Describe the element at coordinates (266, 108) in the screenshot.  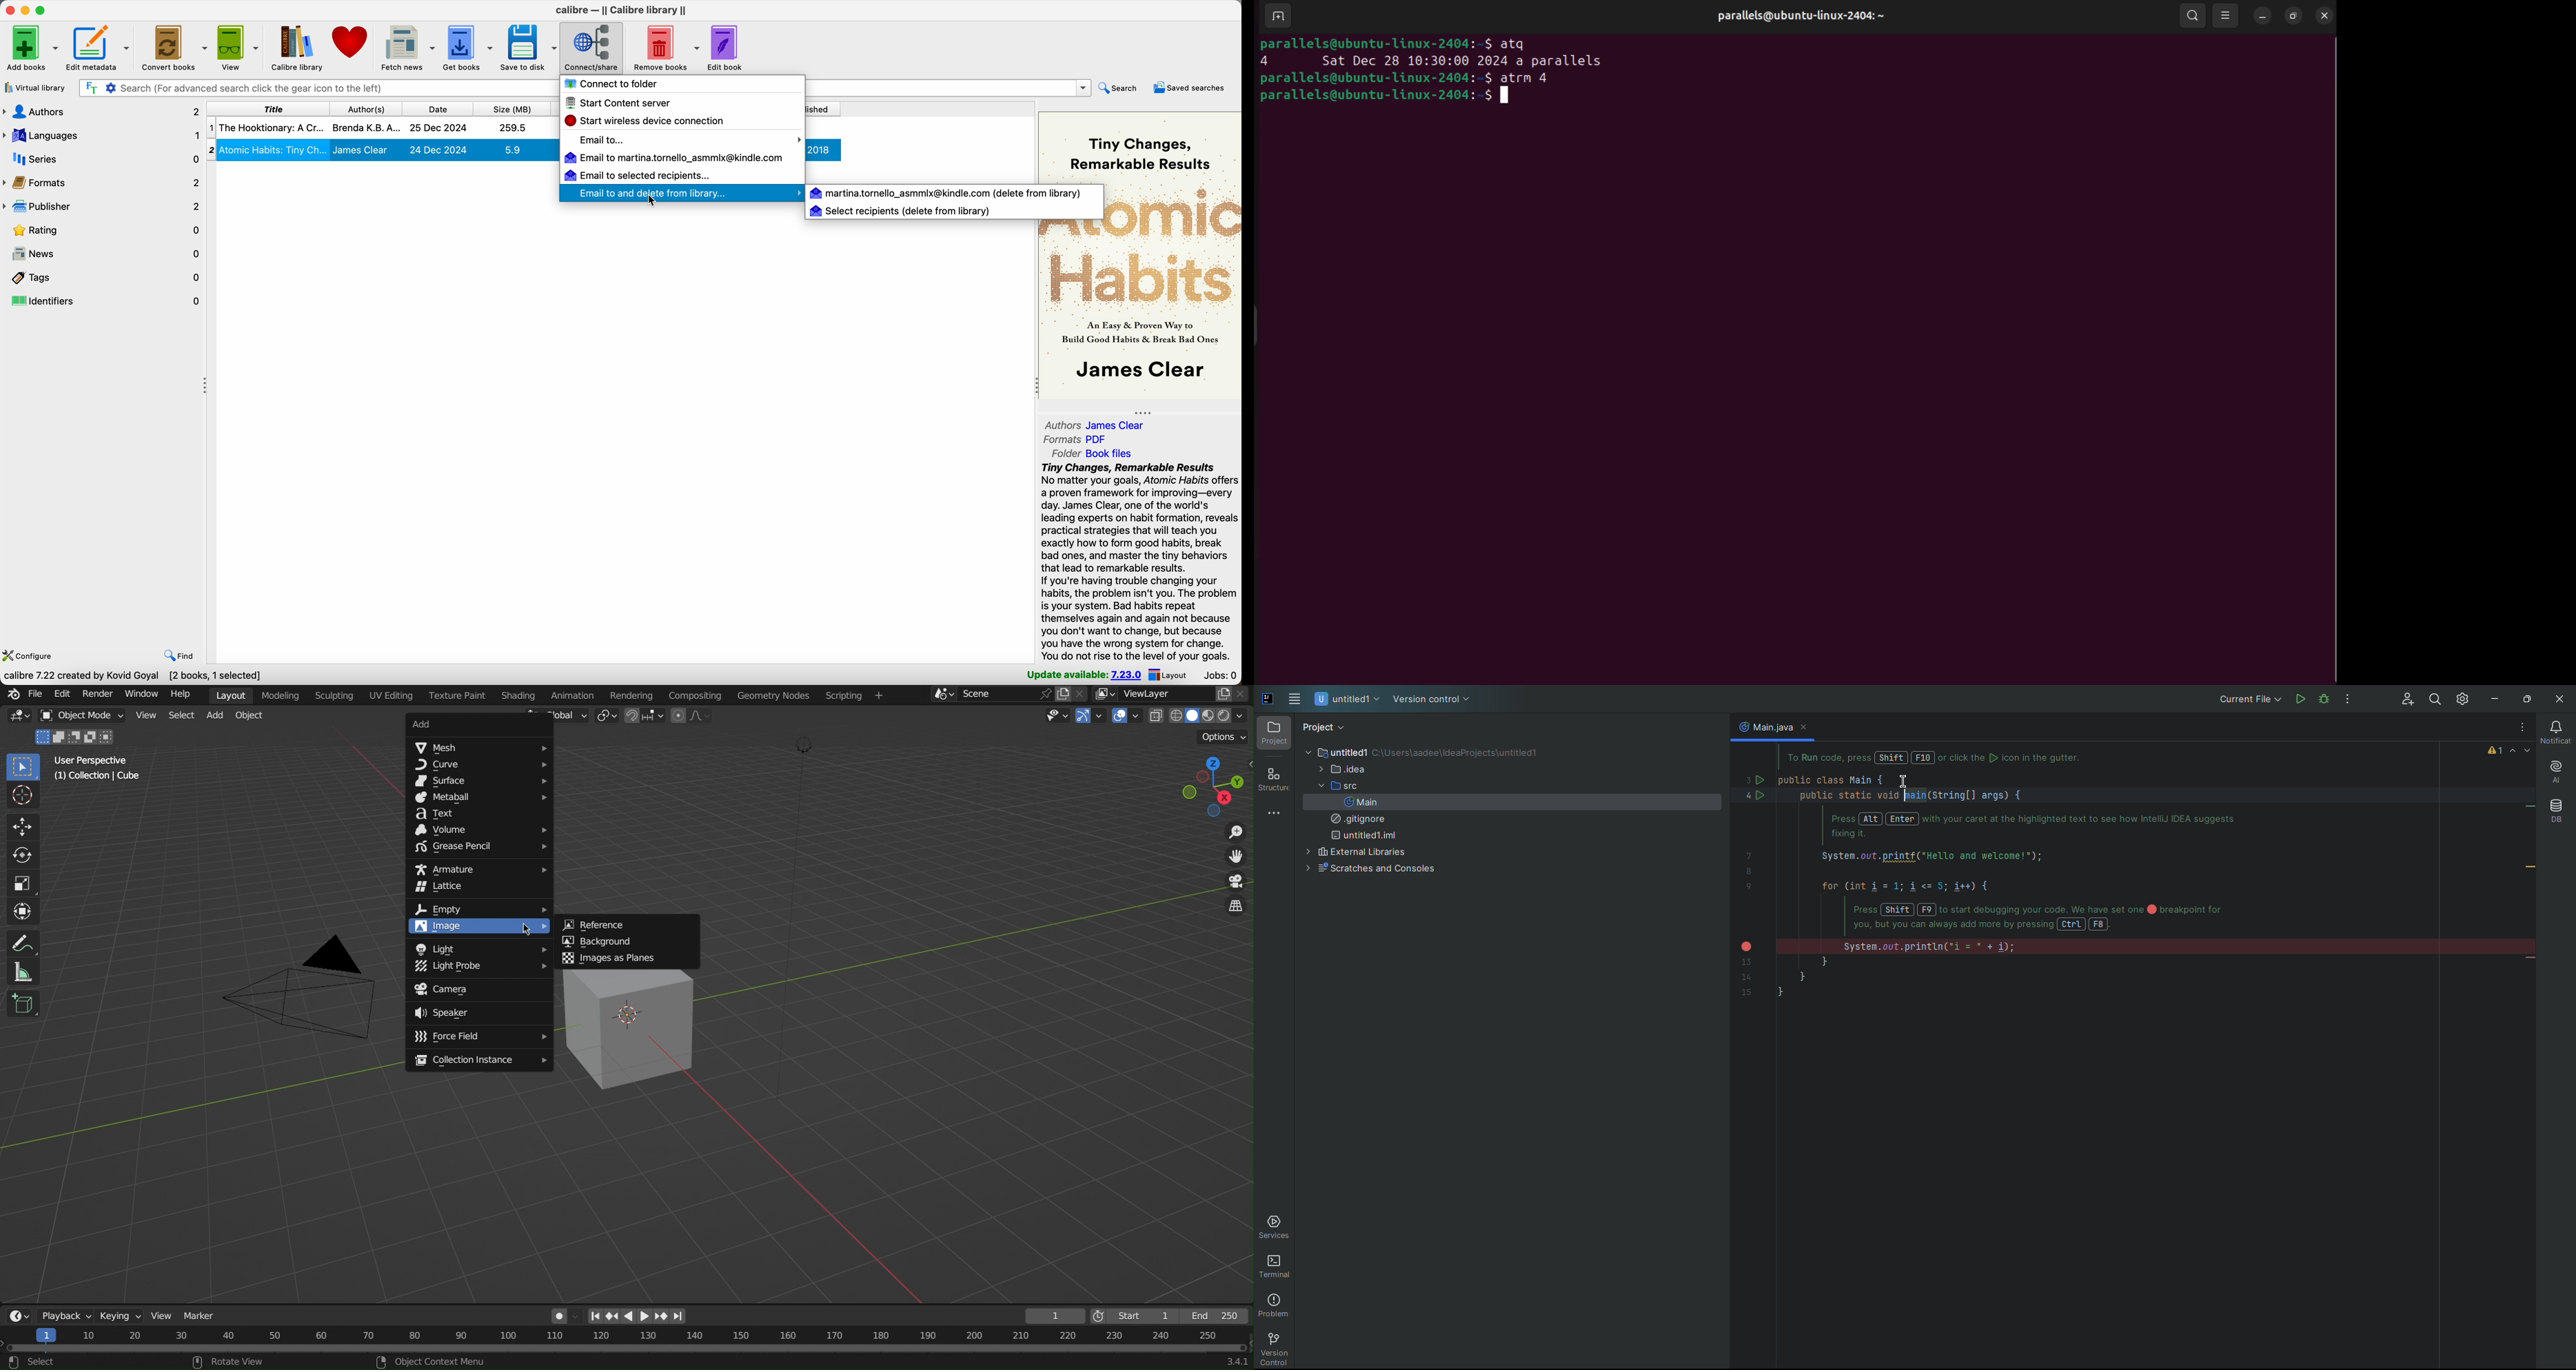
I see `title` at that location.